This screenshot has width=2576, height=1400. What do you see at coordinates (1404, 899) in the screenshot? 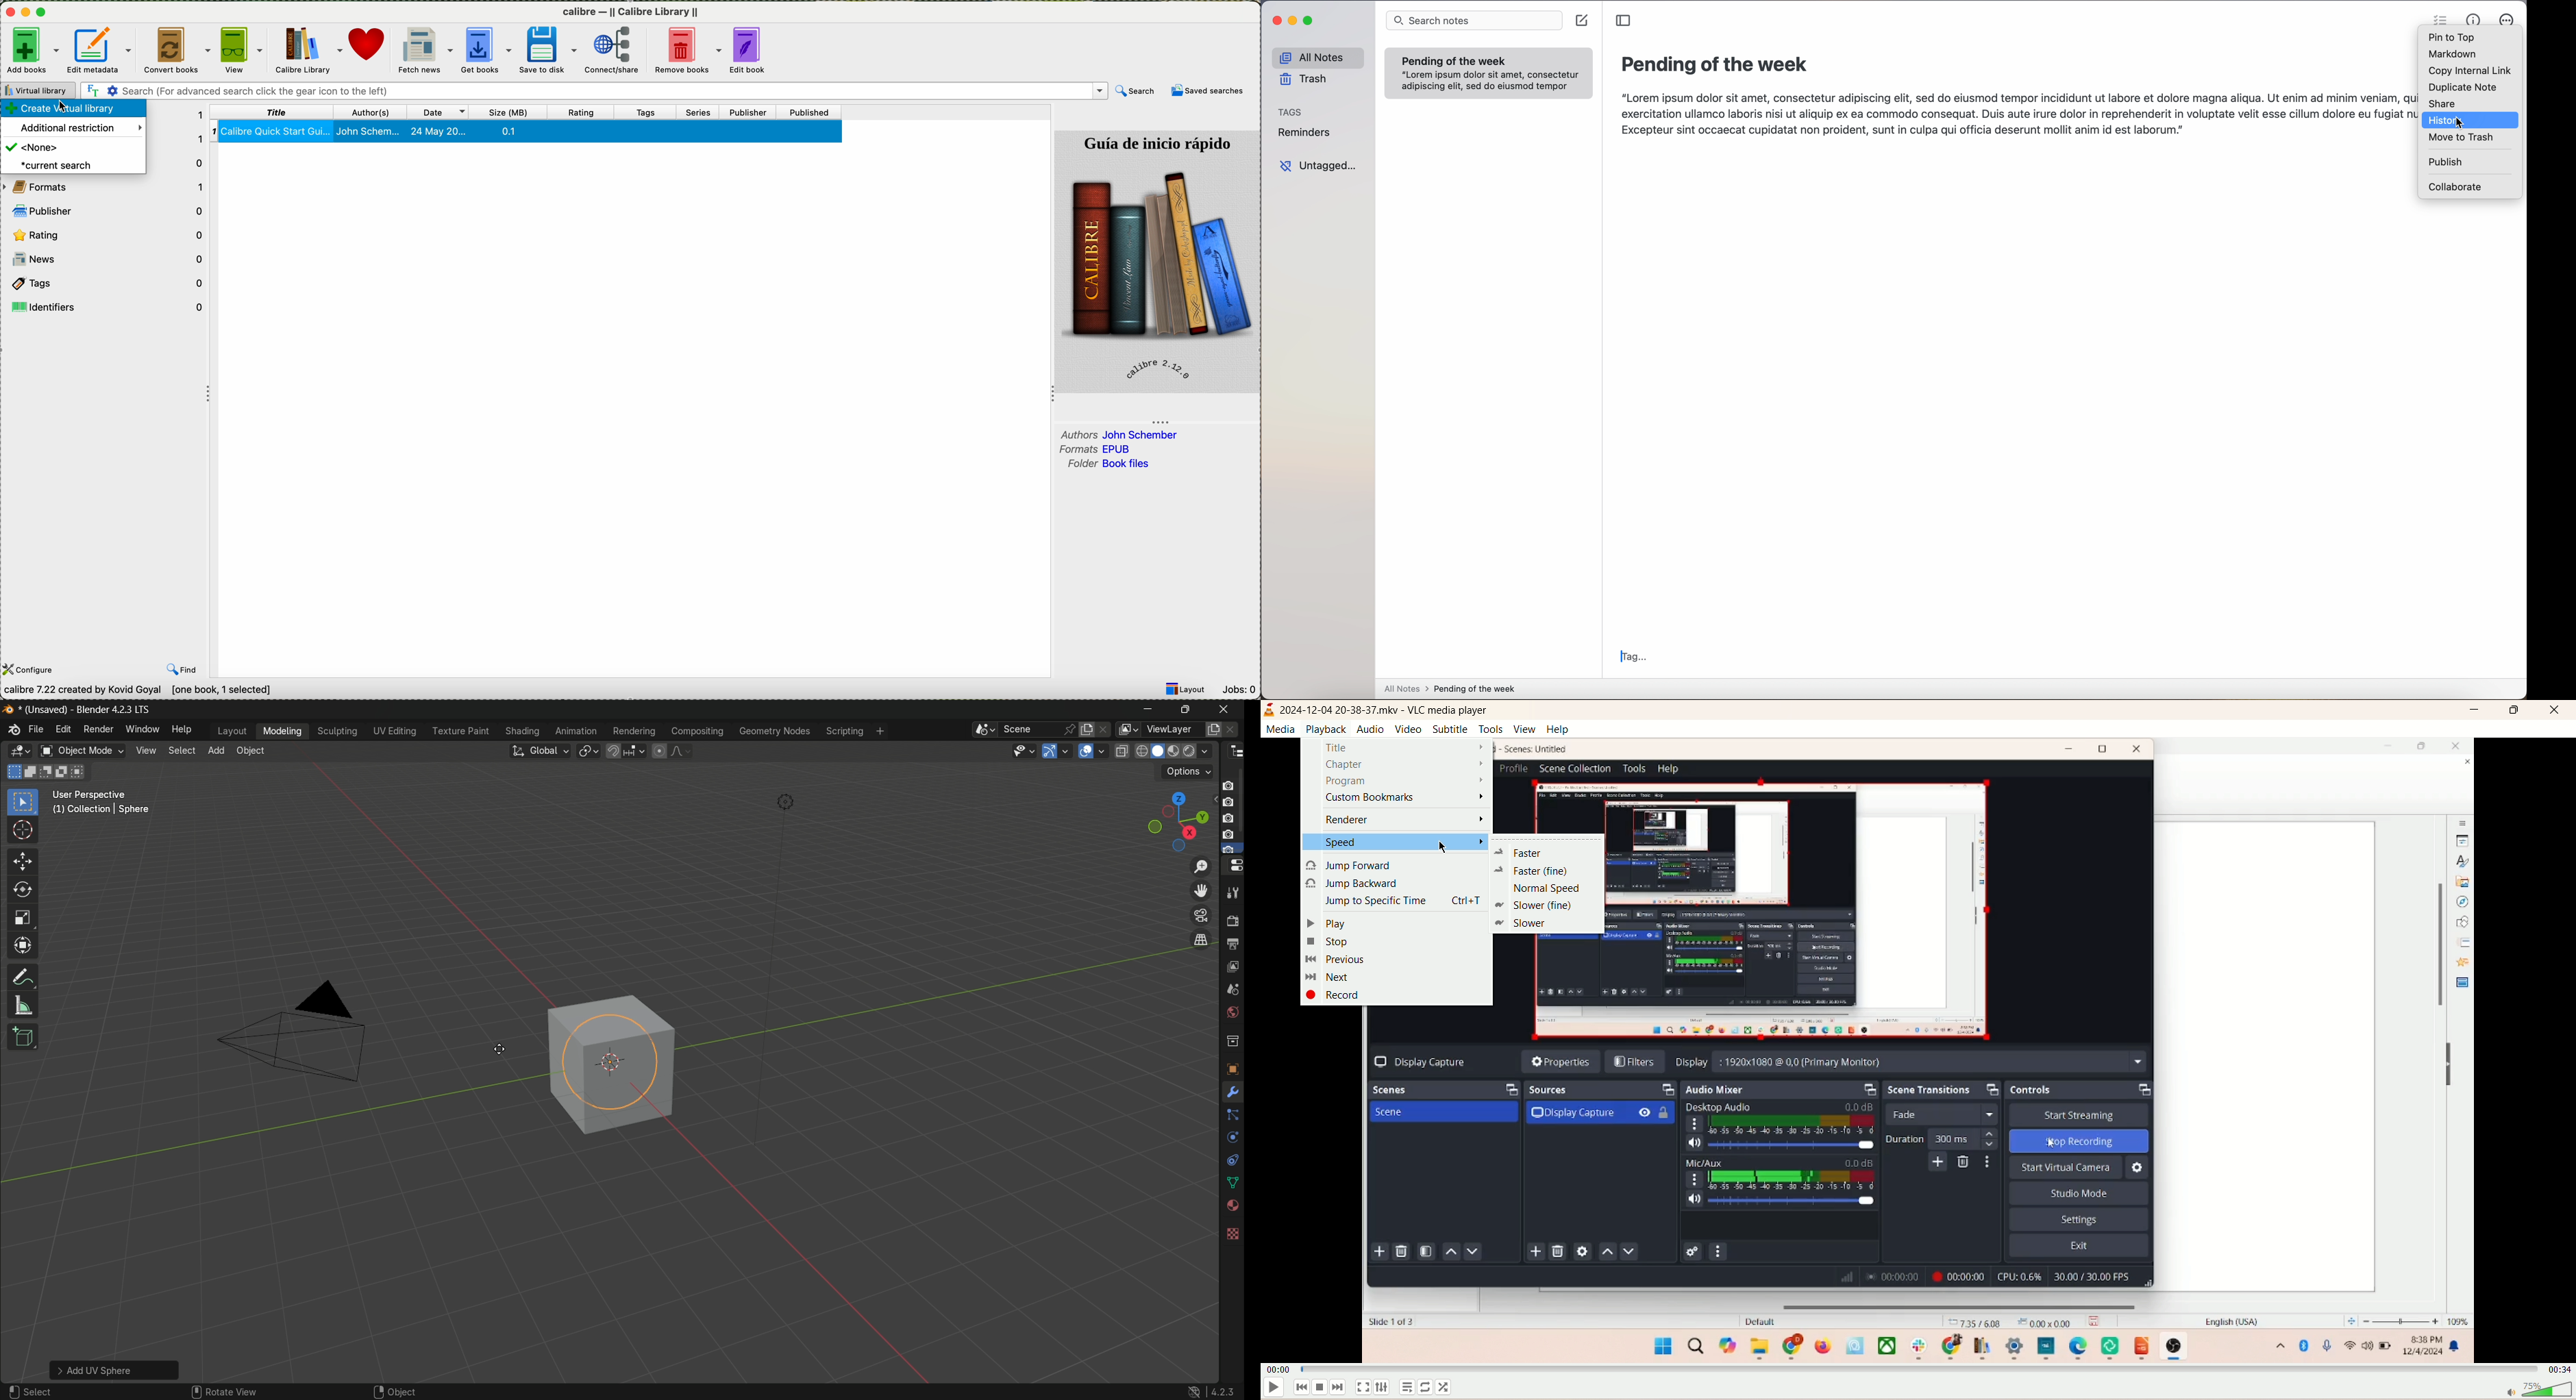
I see `jump to specific time` at bounding box center [1404, 899].